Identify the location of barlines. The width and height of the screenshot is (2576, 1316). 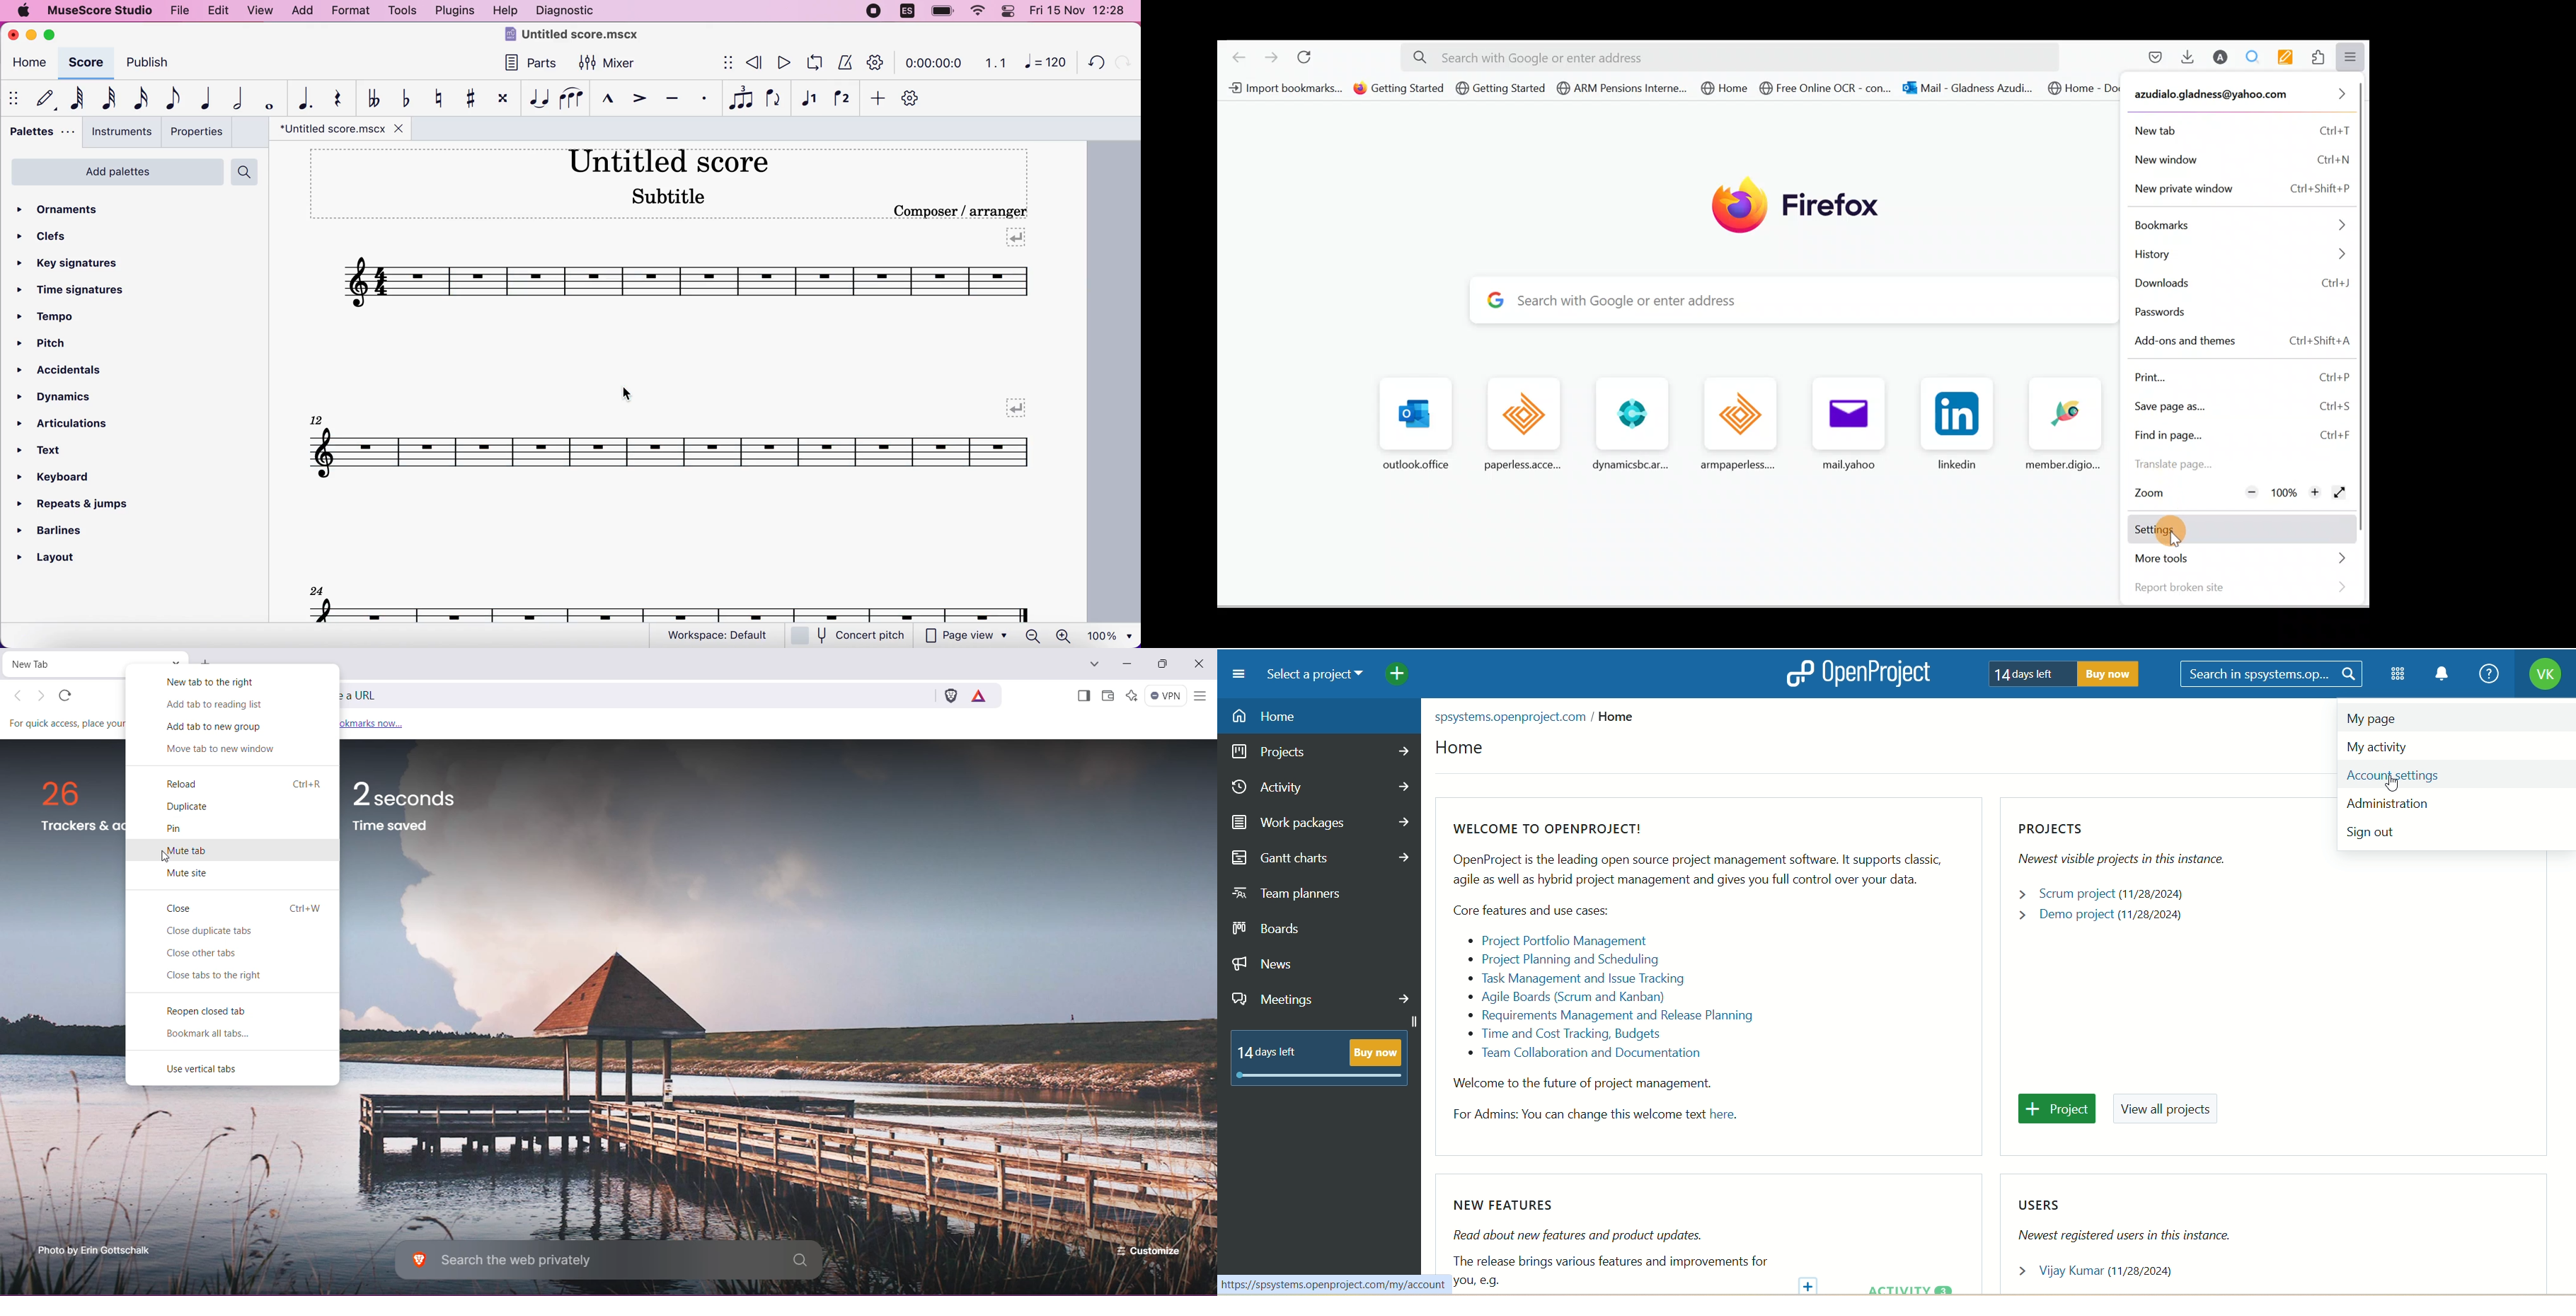
(74, 527).